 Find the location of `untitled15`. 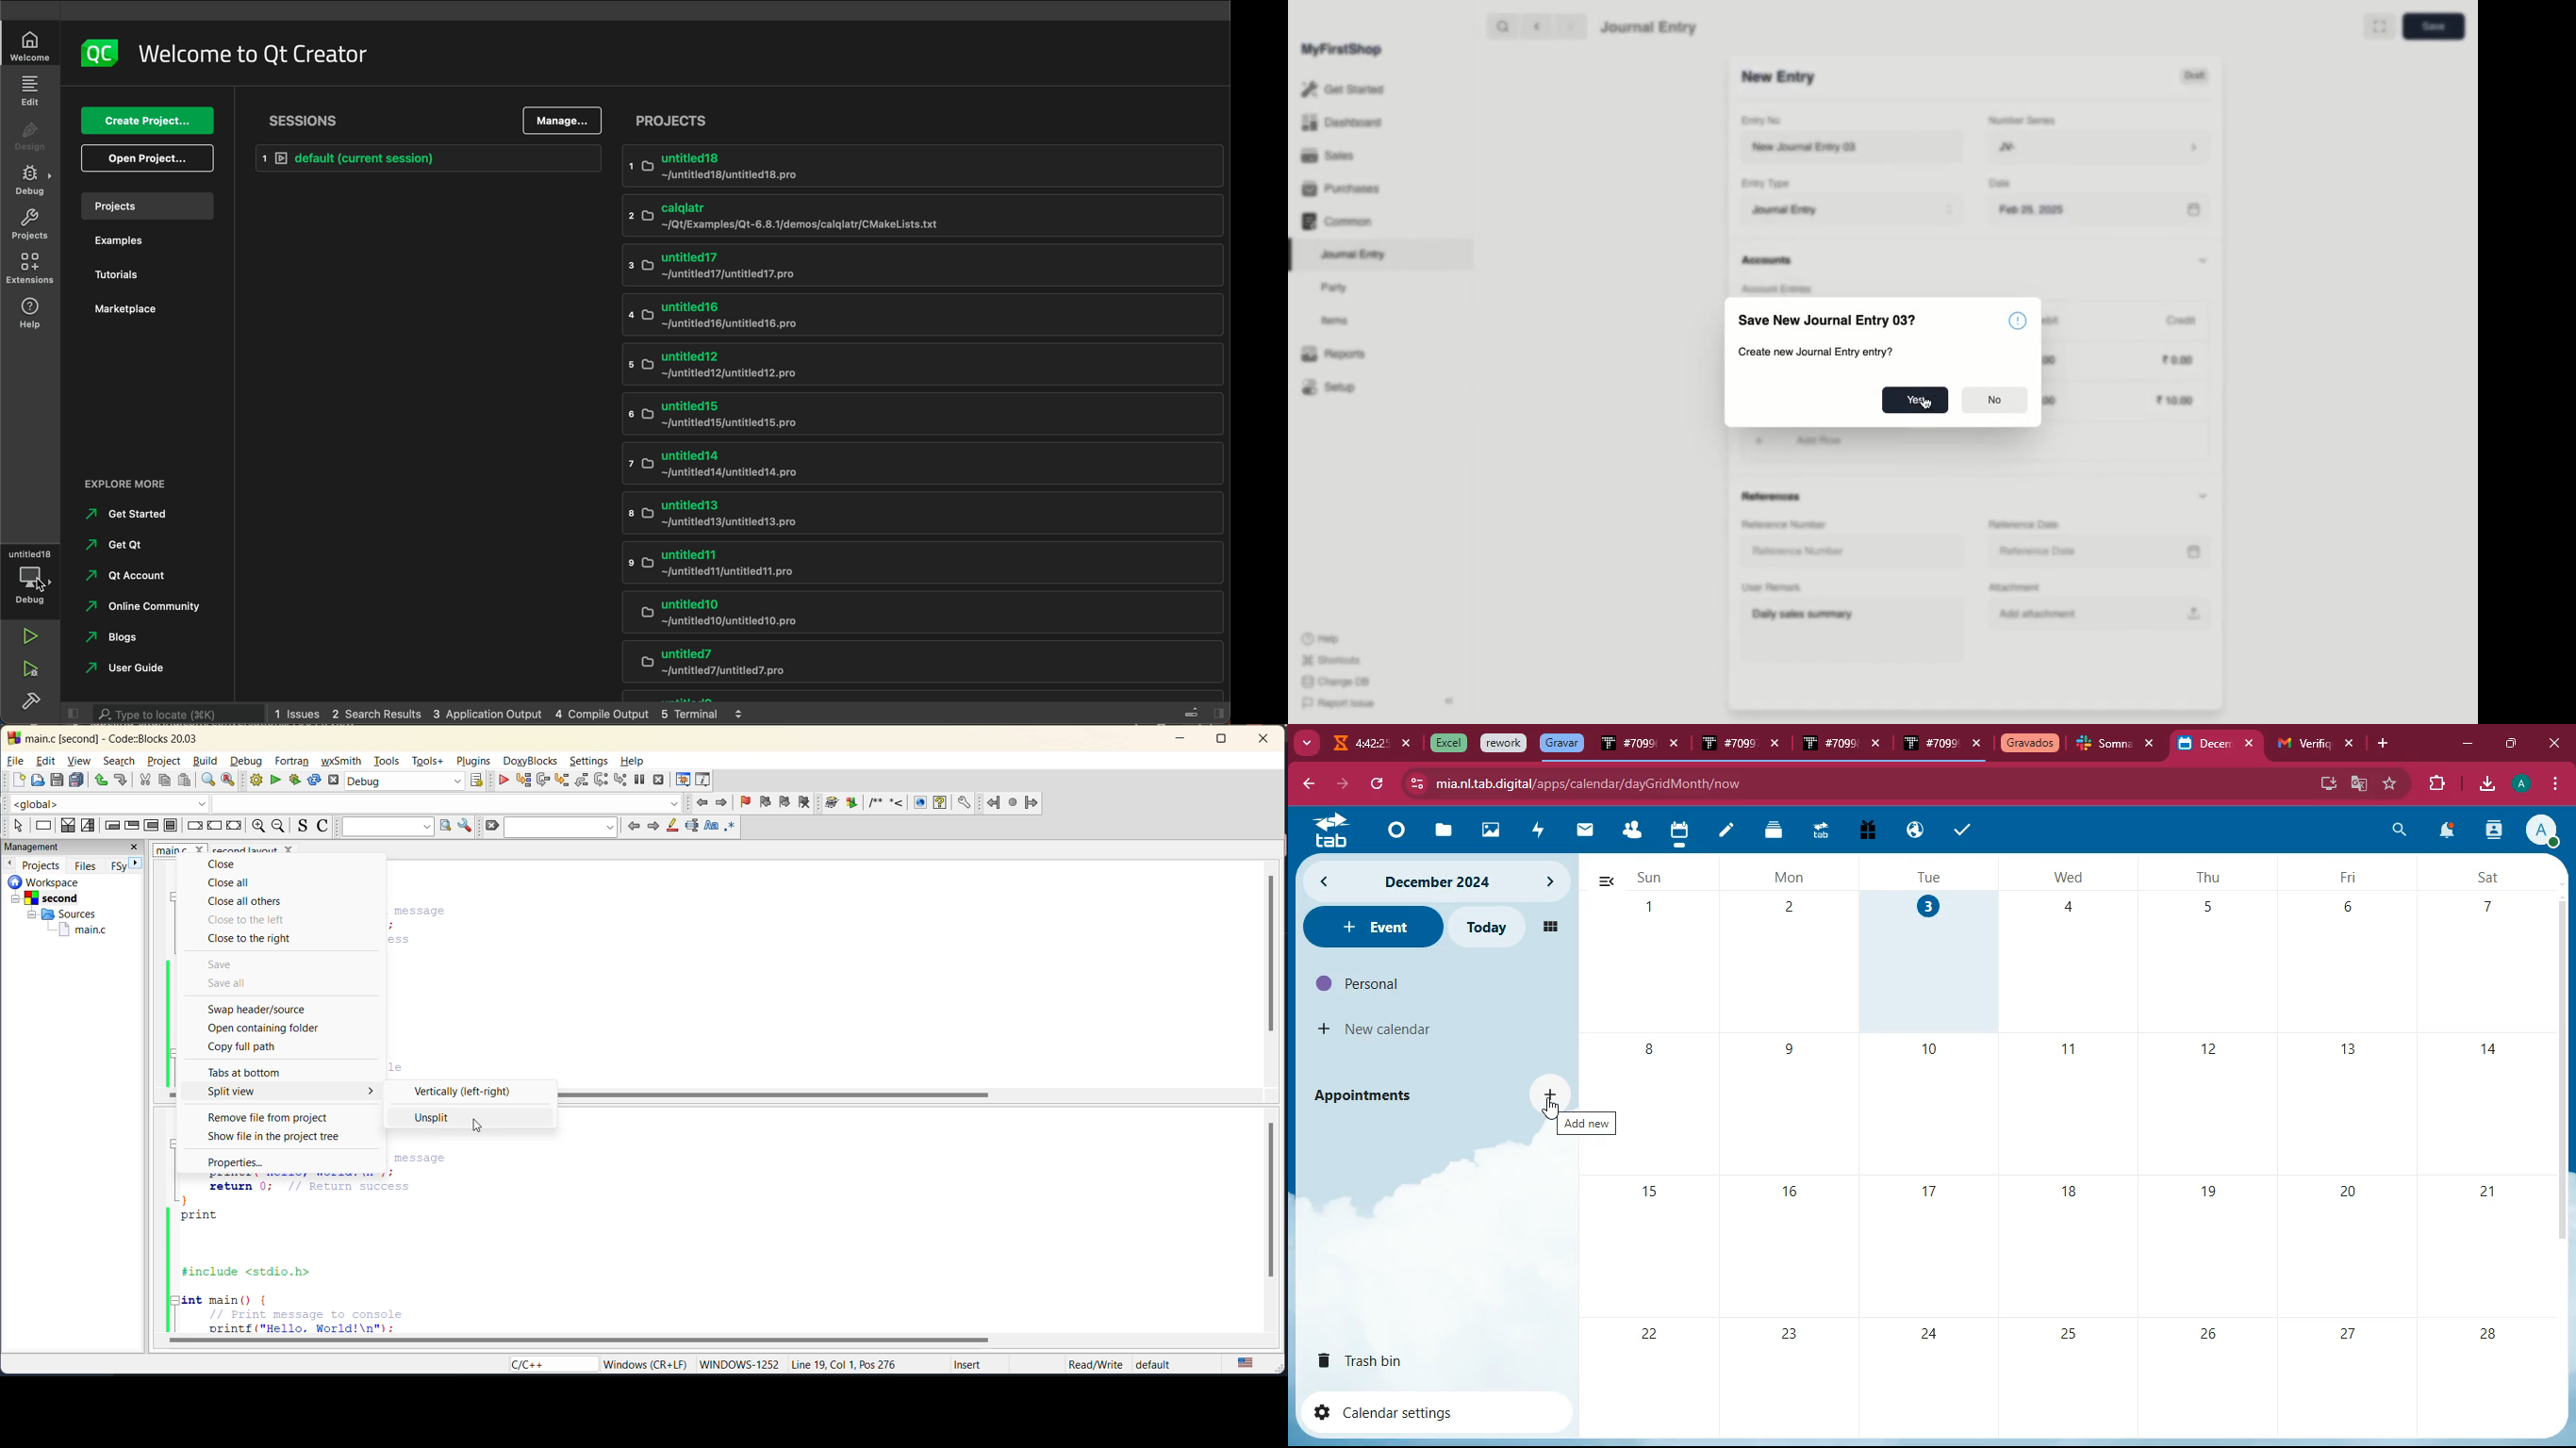

untitled15 is located at coordinates (868, 415).